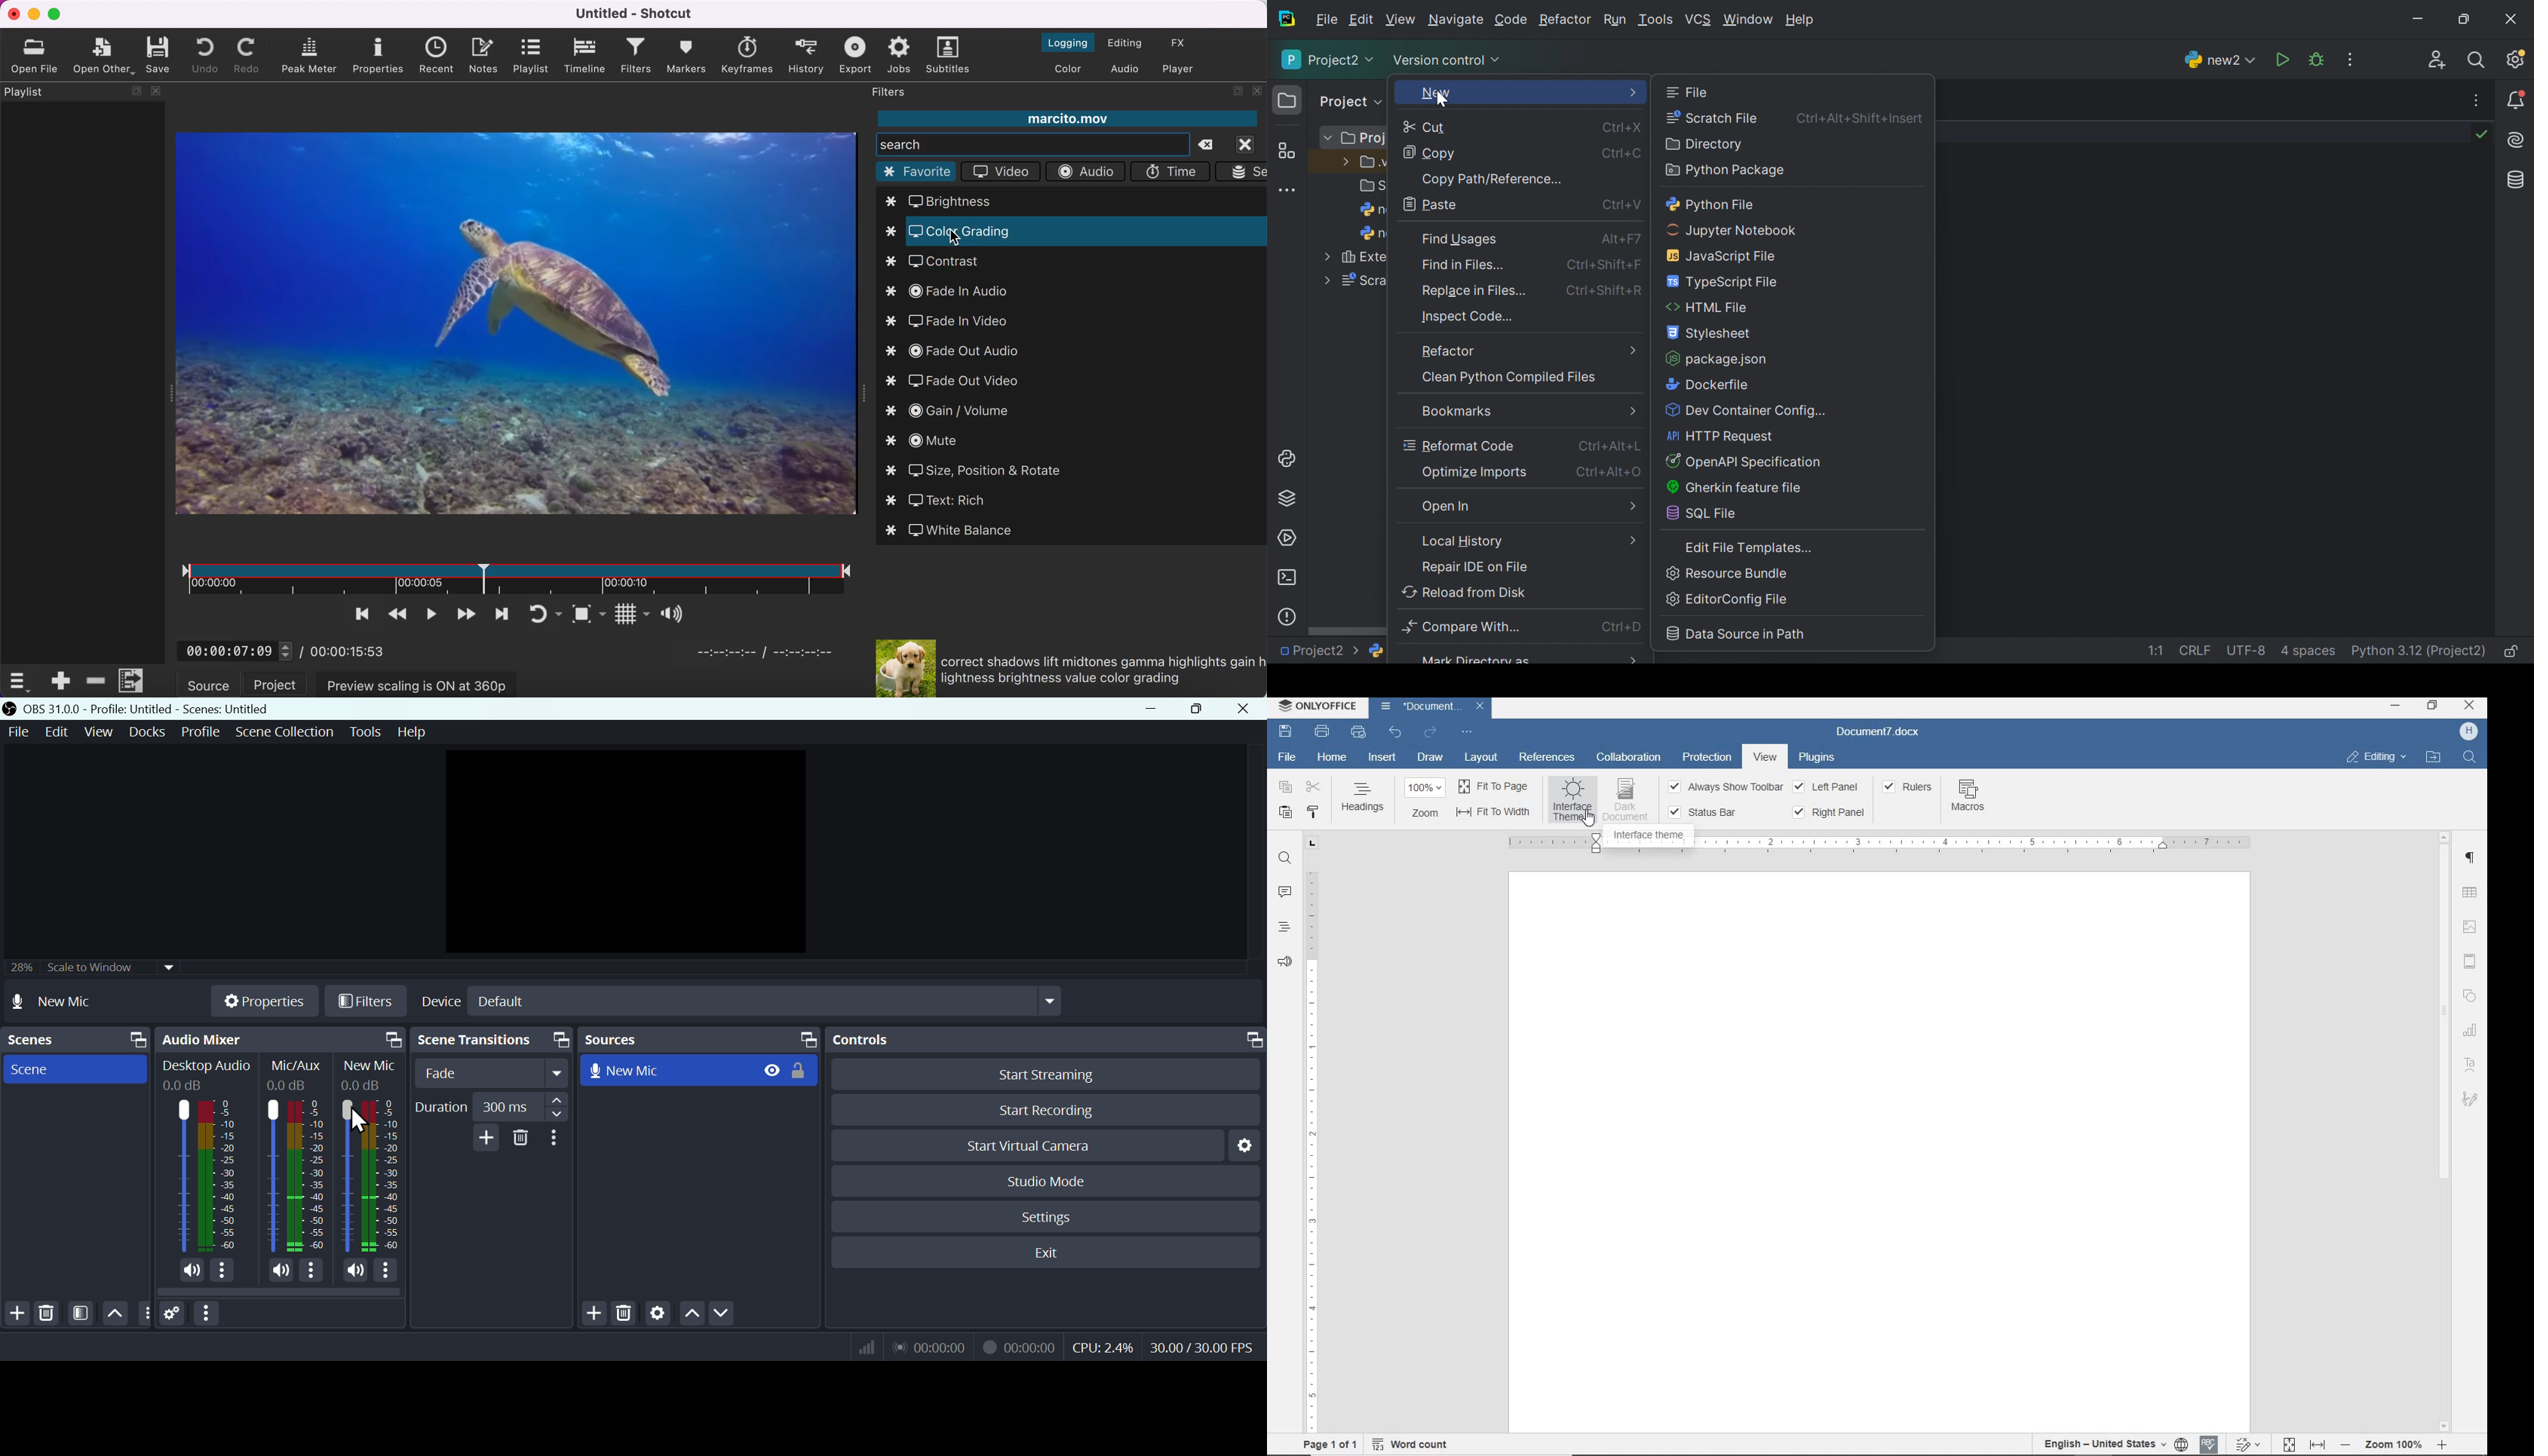 The image size is (2548, 1456). What do you see at coordinates (490, 1107) in the screenshot?
I see `Duration` at bounding box center [490, 1107].